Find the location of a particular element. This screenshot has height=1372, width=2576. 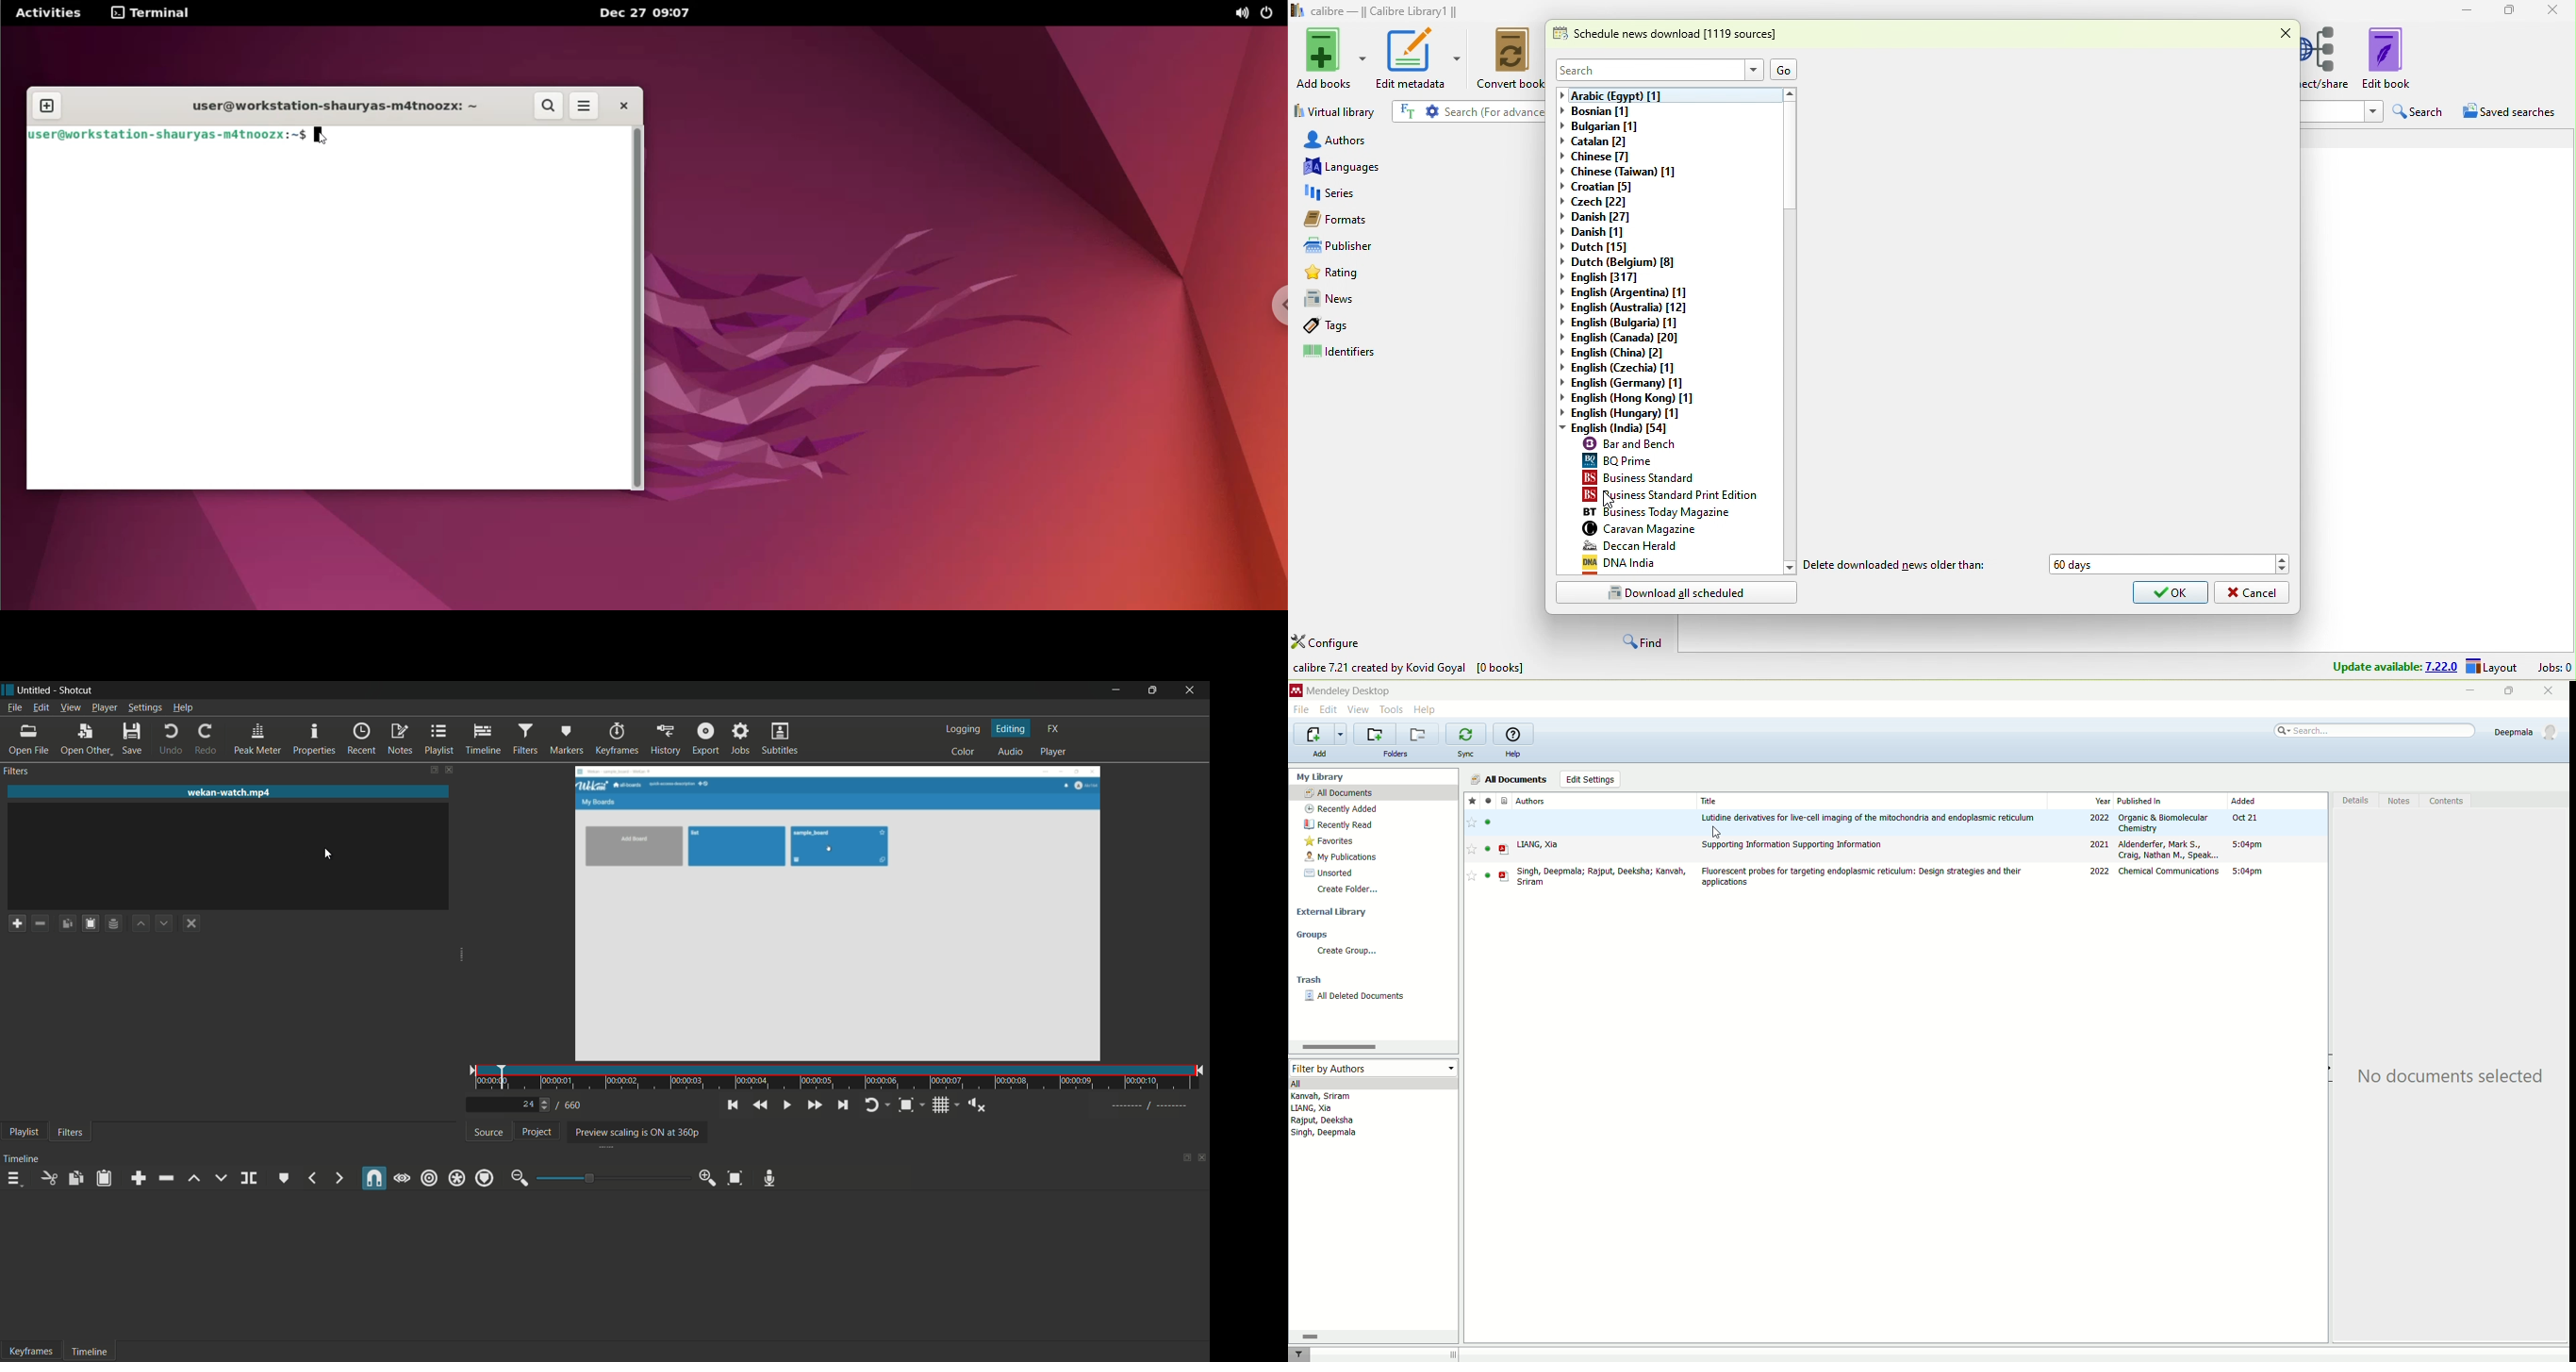

toggle player looping is located at coordinates (872, 1105).